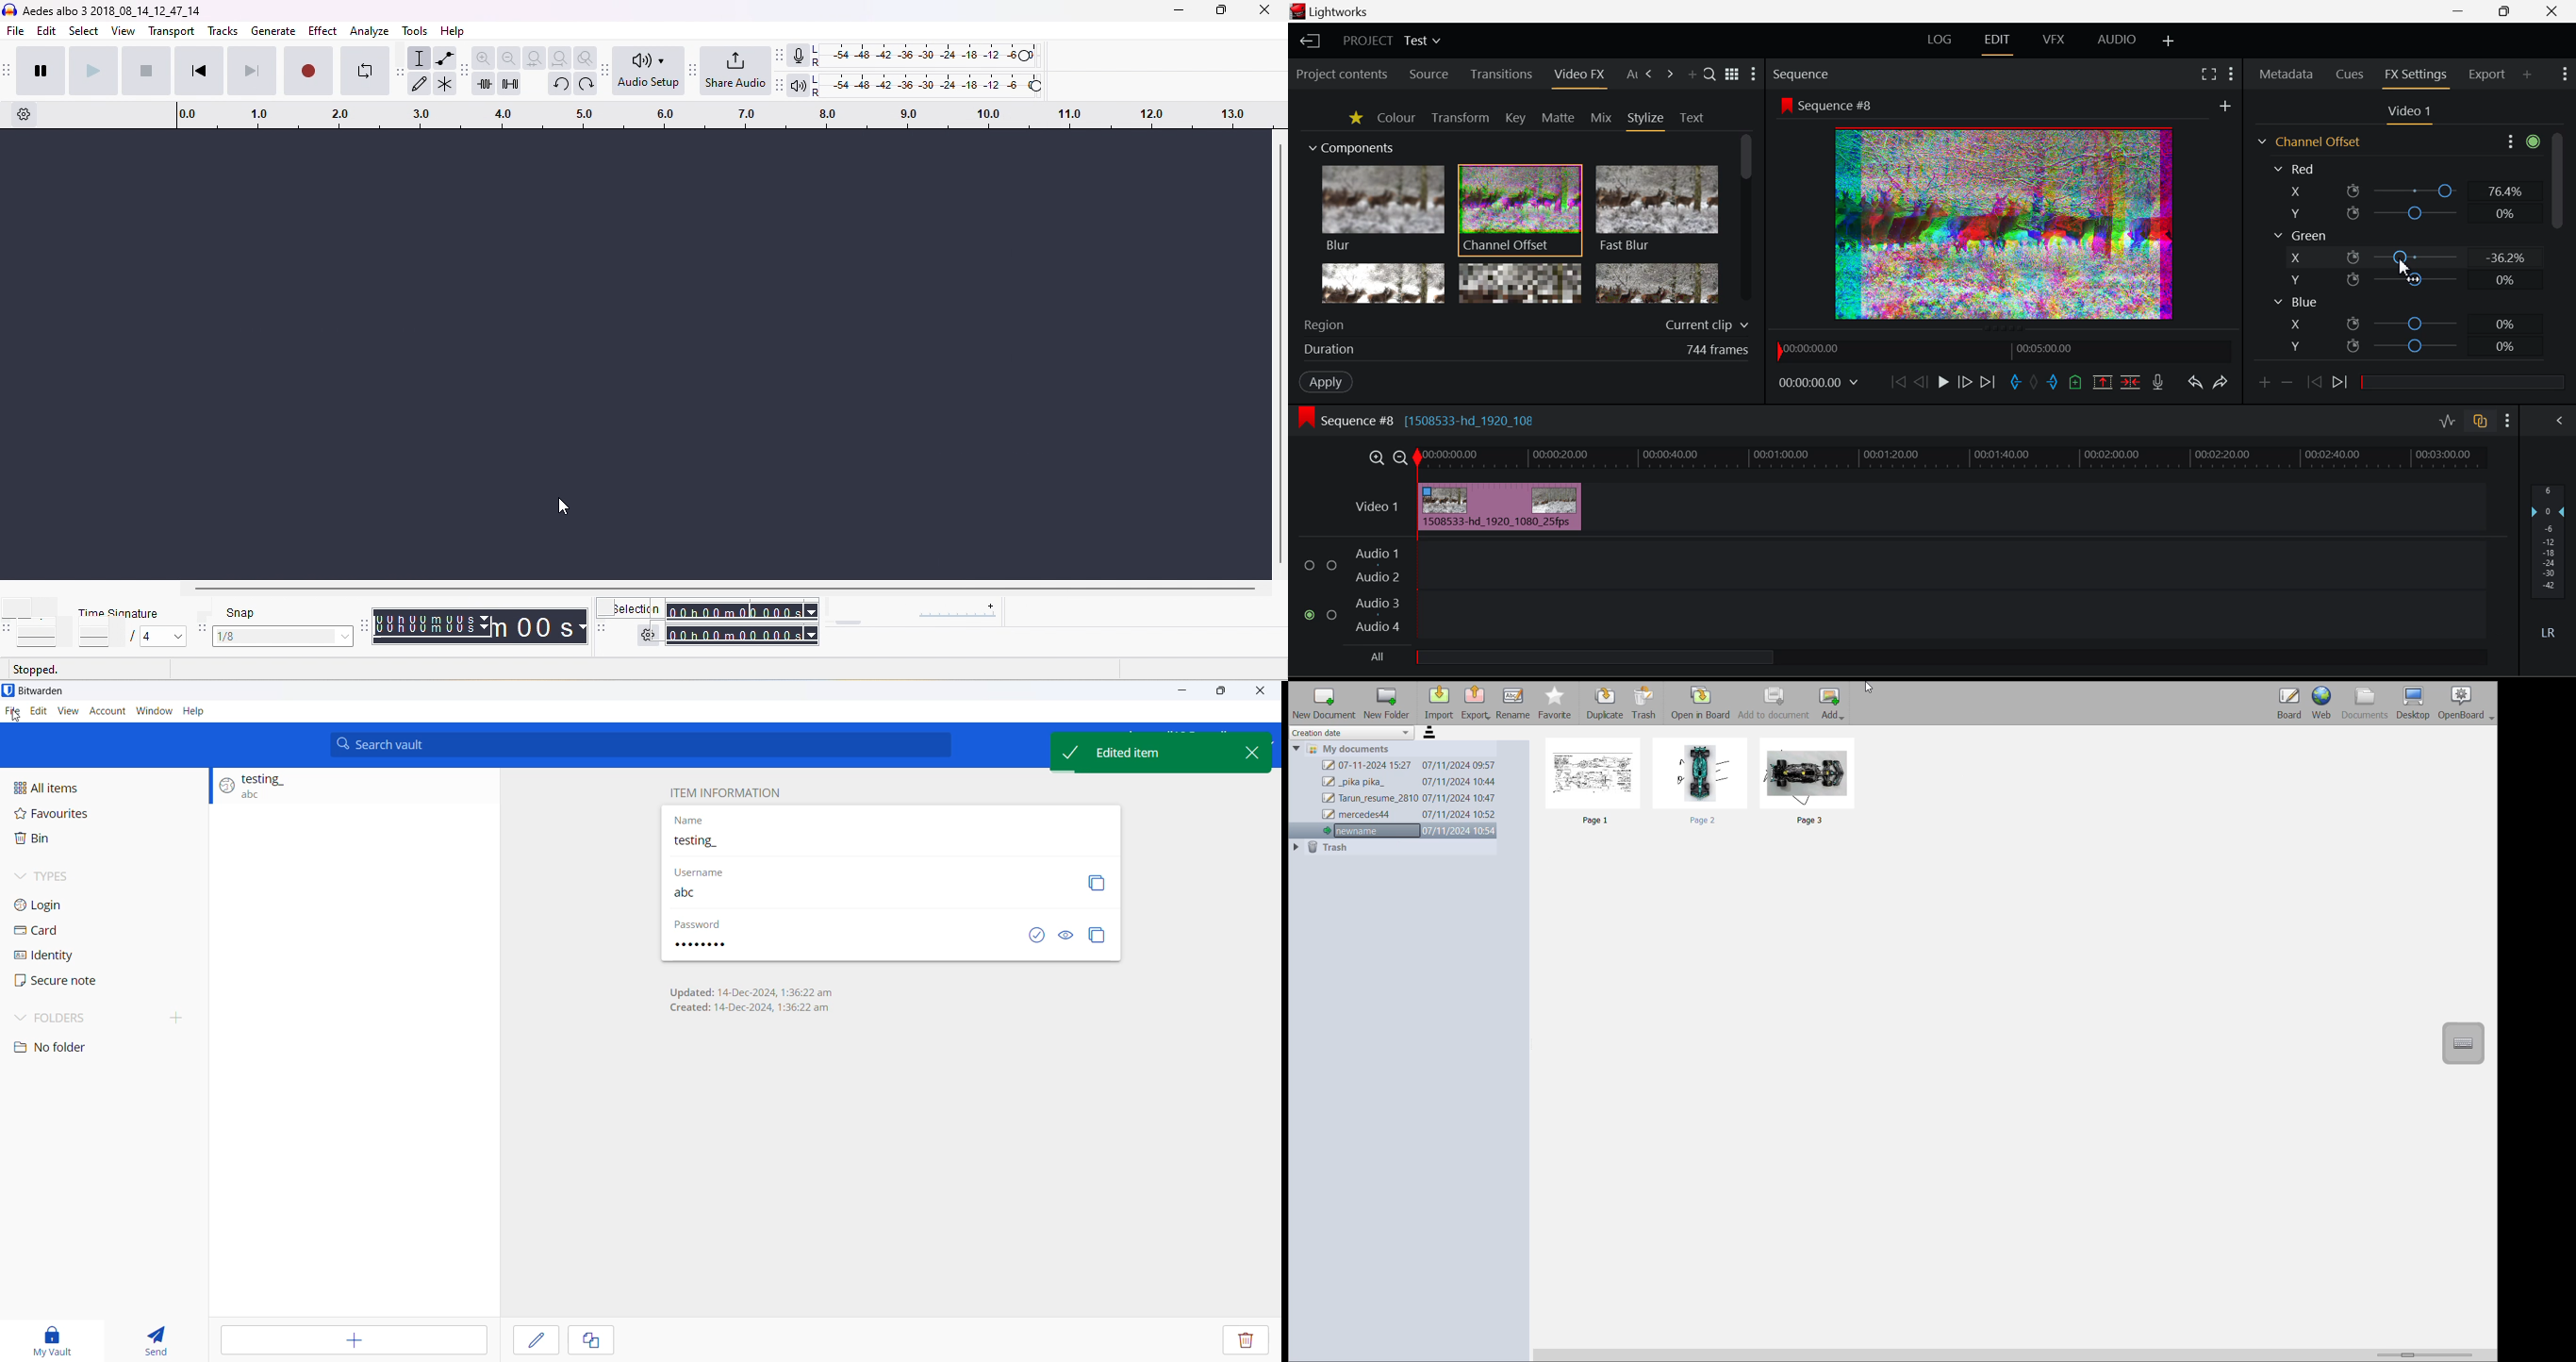 This screenshot has width=2576, height=1372. Describe the element at coordinates (1066, 936) in the screenshot. I see `Visibility` at that location.